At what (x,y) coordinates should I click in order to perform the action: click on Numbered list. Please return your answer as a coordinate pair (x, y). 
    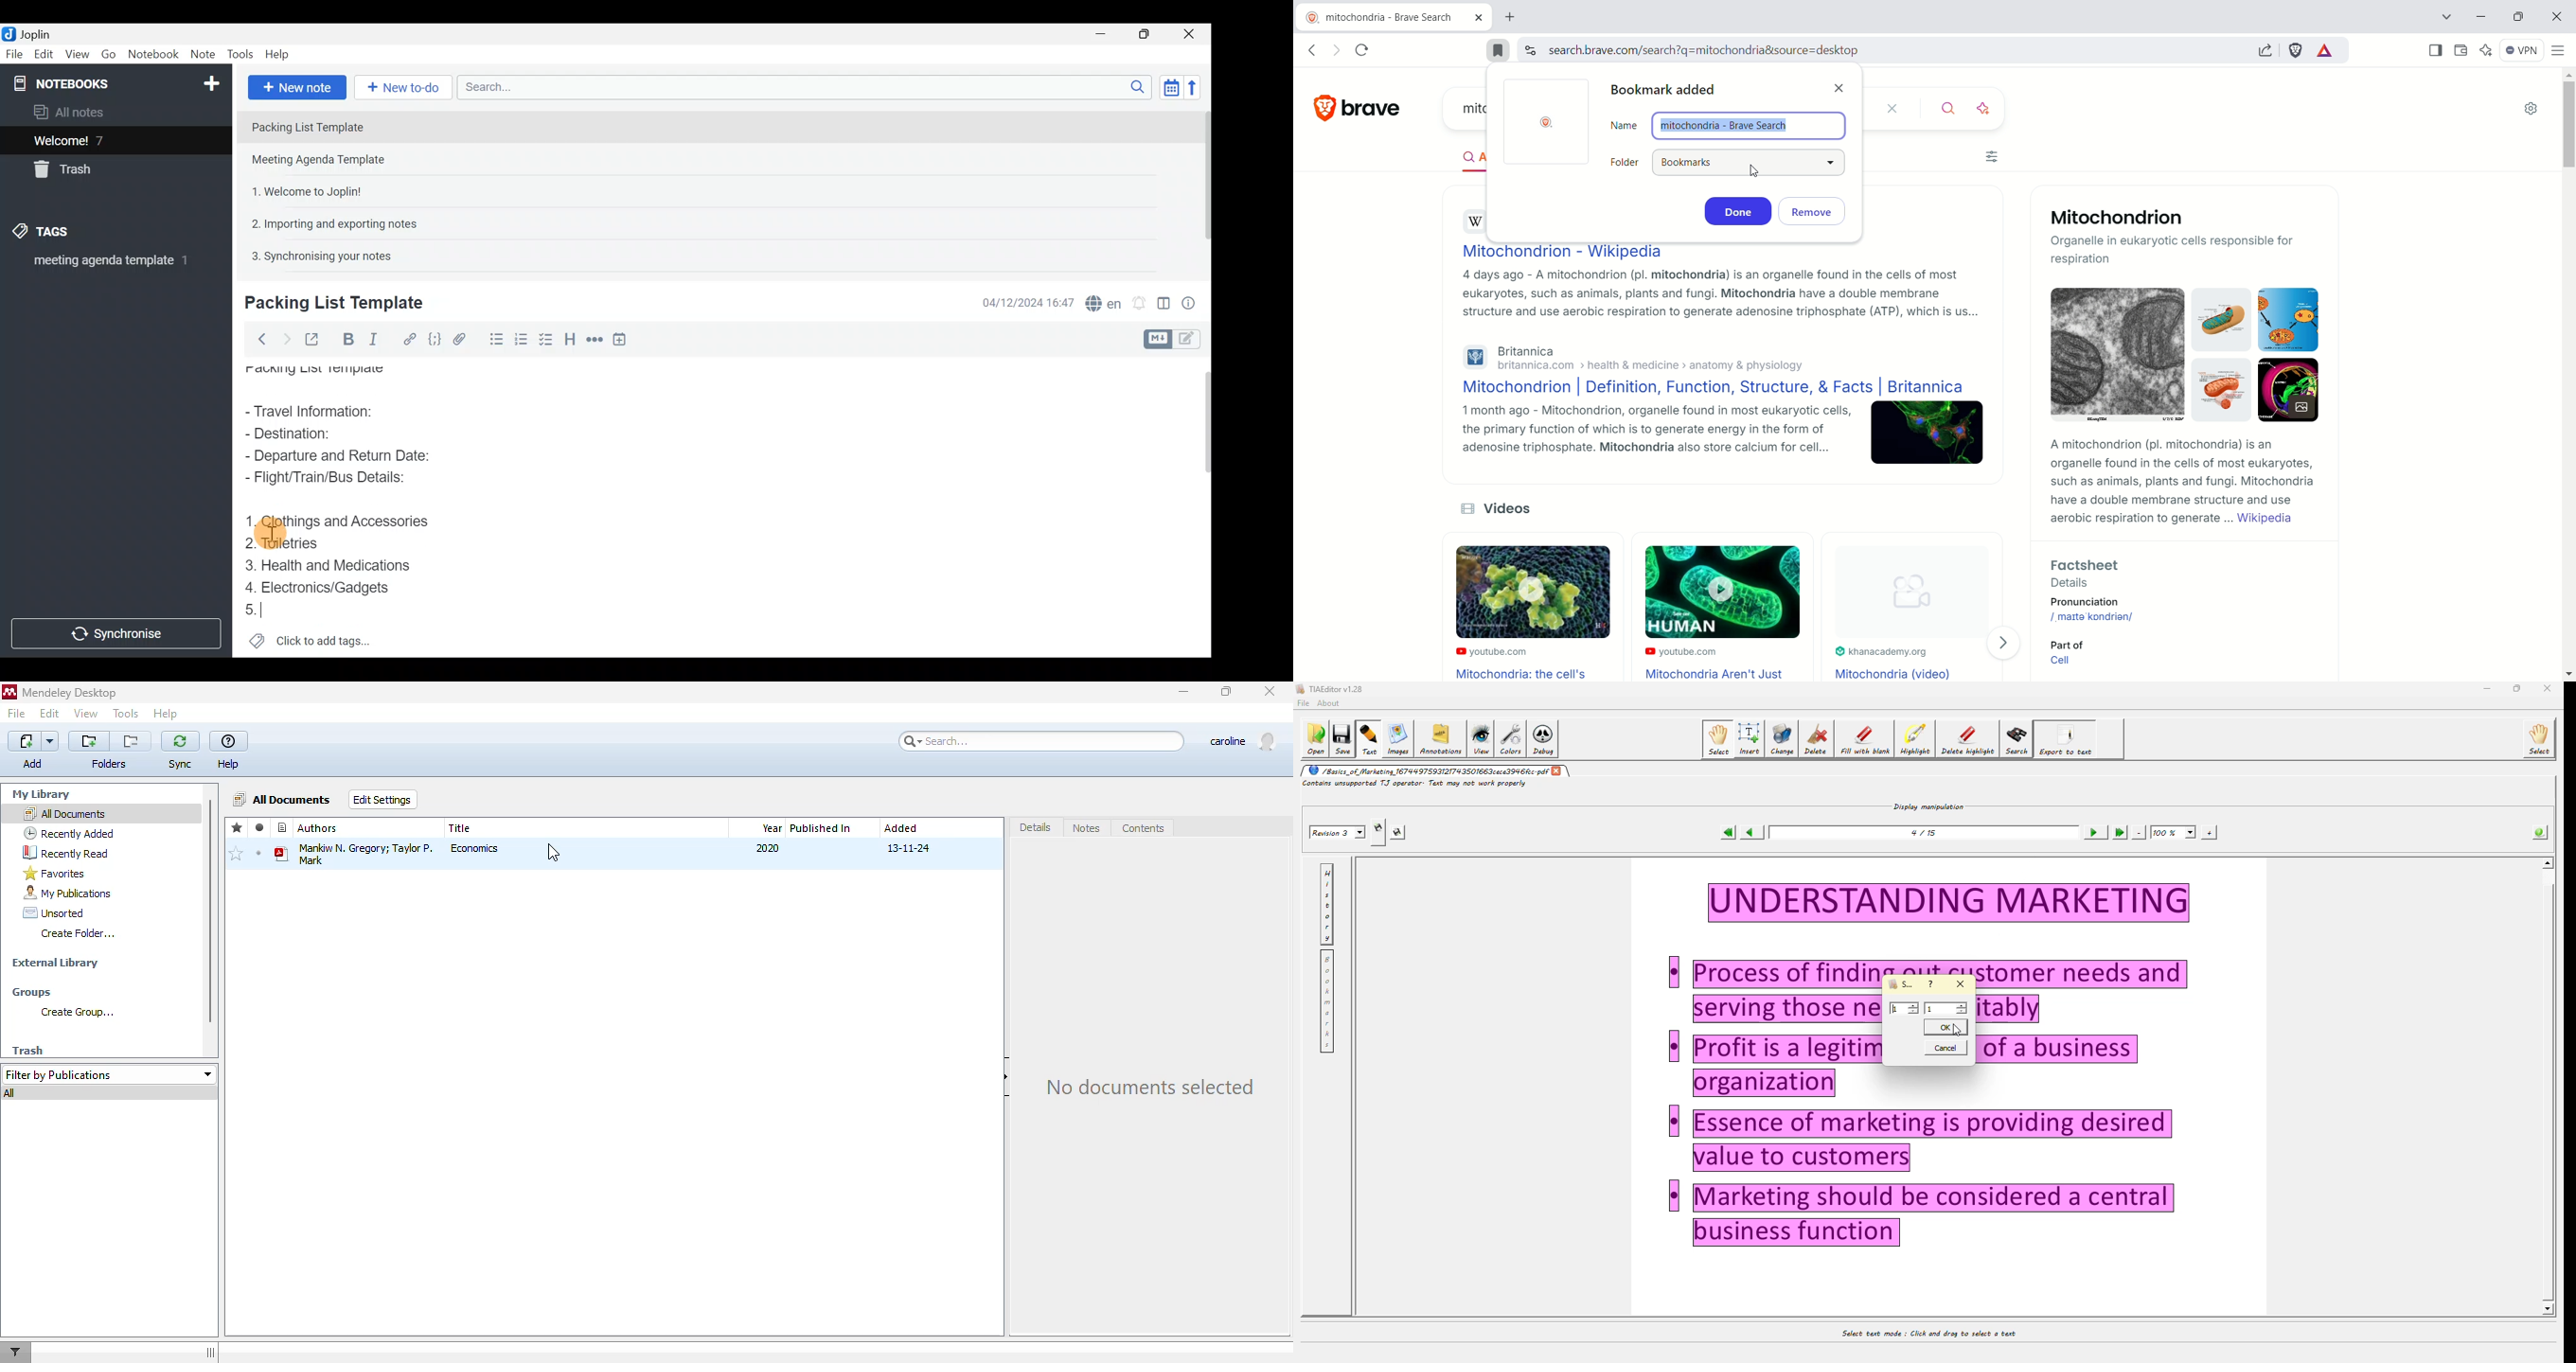
    Looking at the image, I should click on (547, 339).